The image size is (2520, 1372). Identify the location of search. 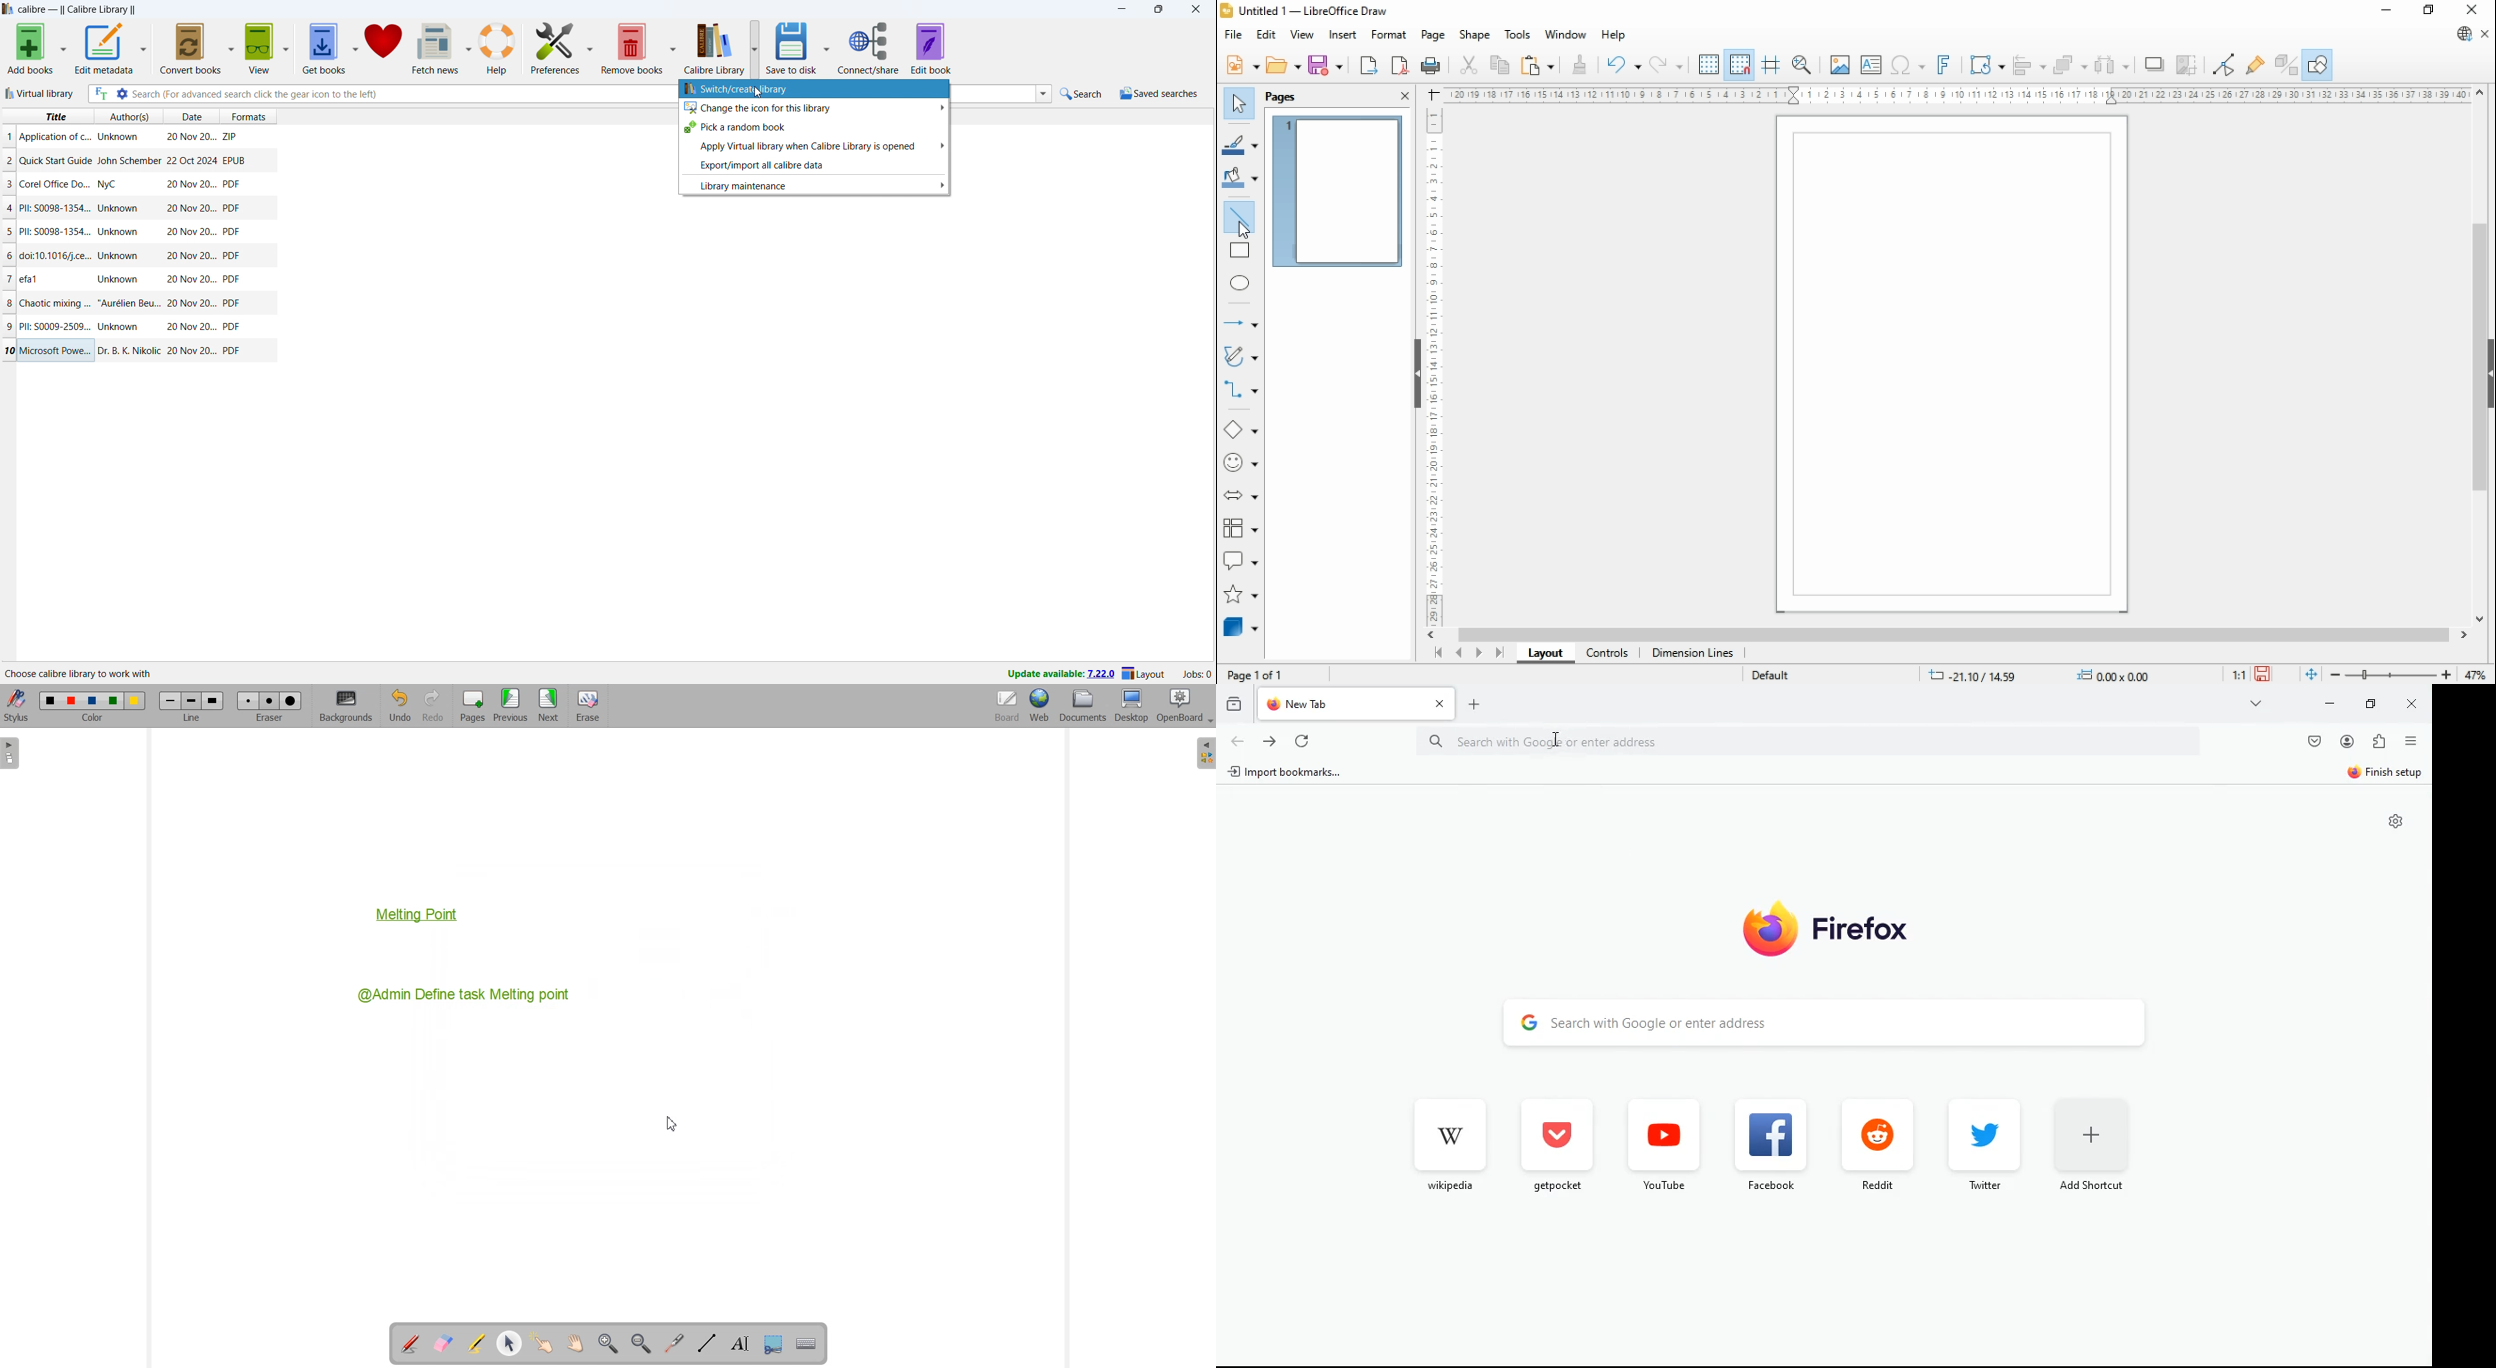
(1847, 1024).